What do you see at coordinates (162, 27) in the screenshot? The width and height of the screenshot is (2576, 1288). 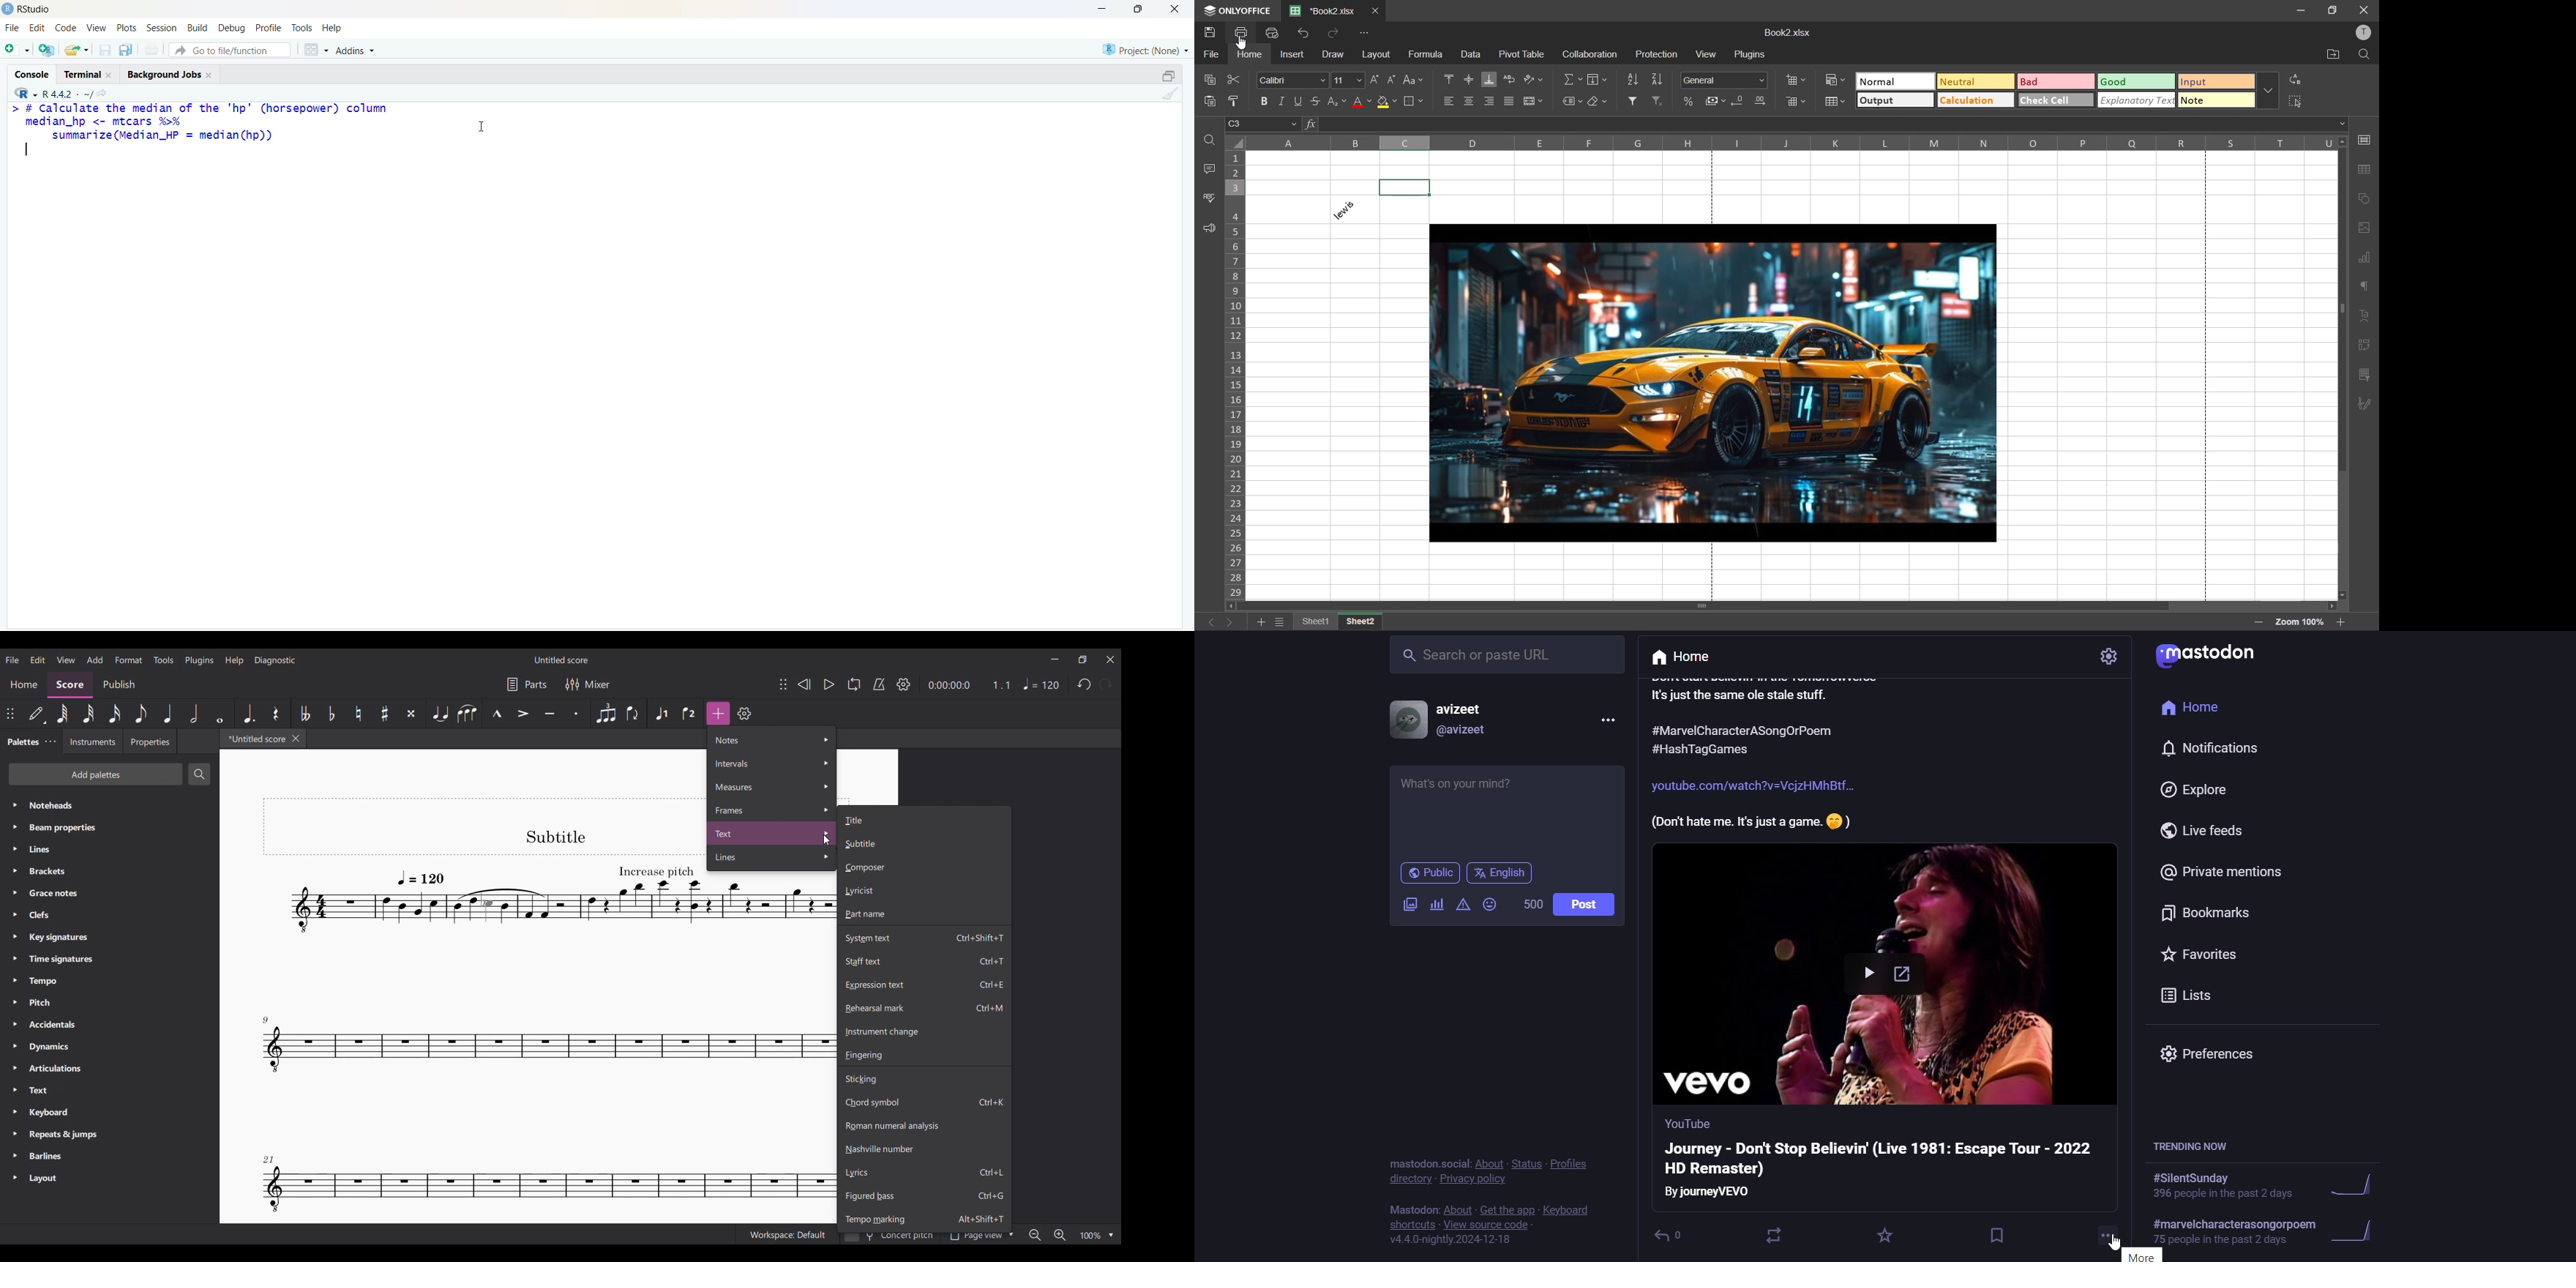 I see `session` at bounding box center [162, 27].